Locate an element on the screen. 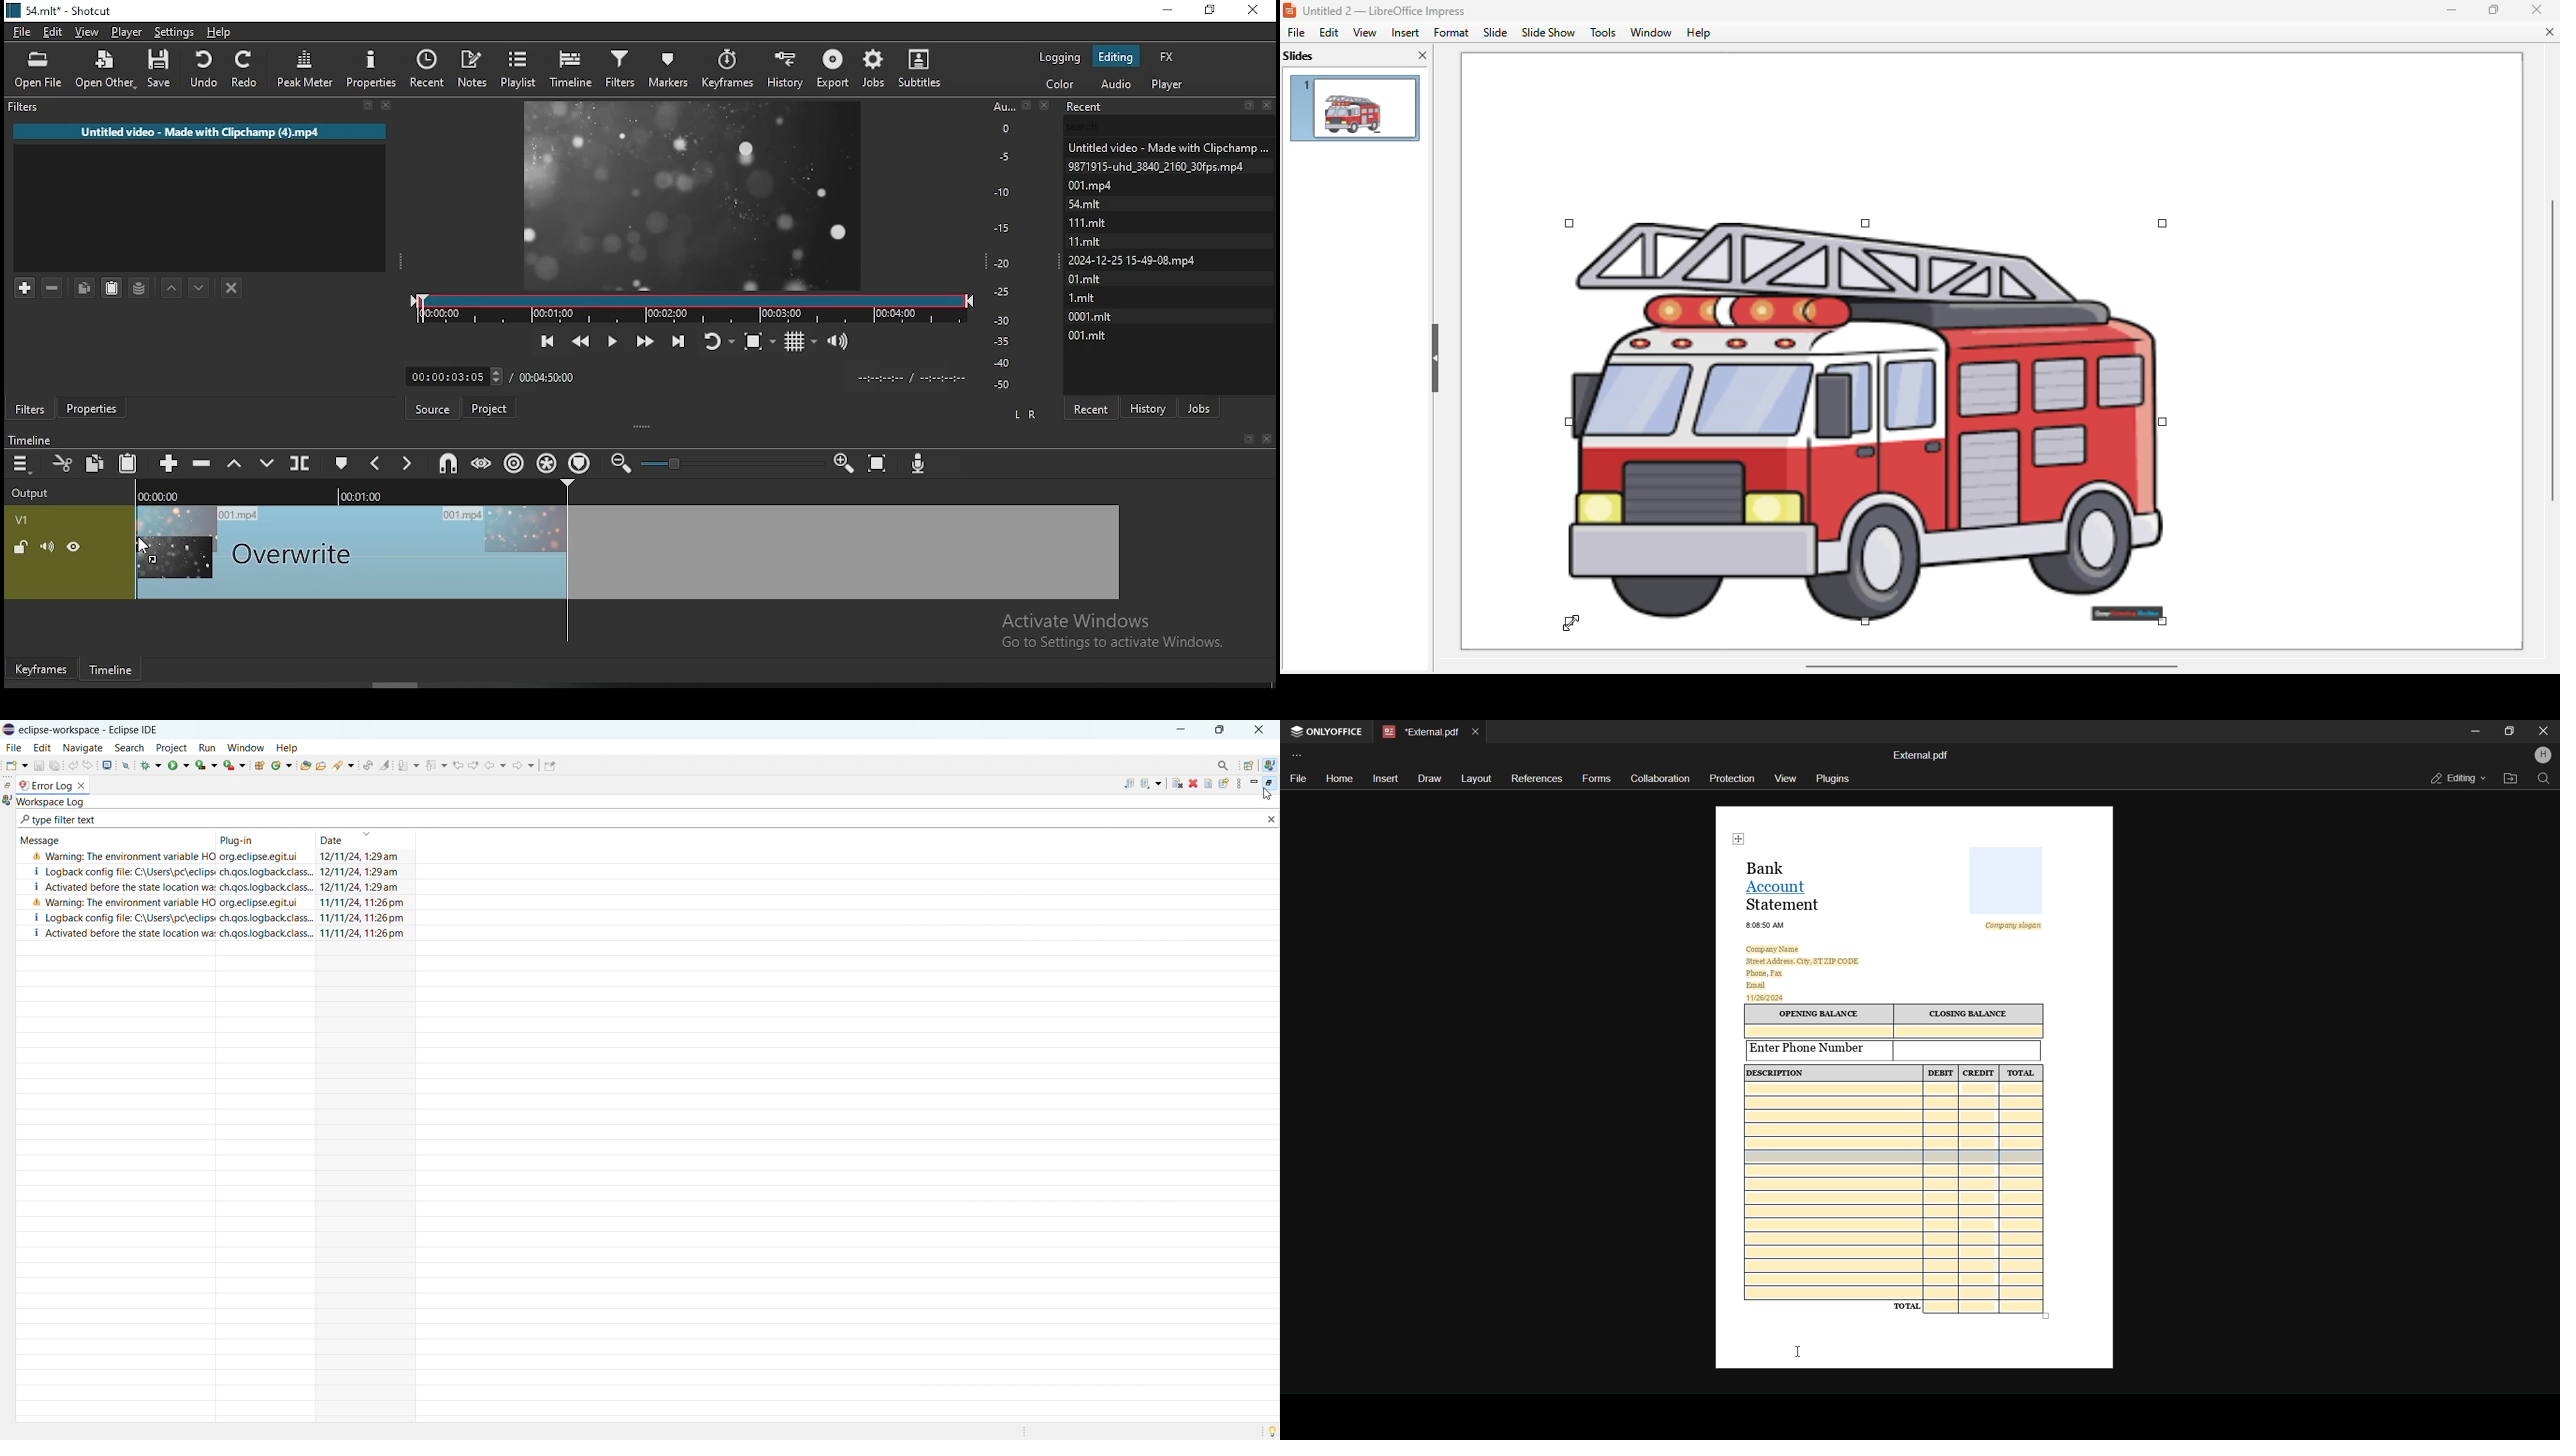  help is located at coordinates (1699, 33).